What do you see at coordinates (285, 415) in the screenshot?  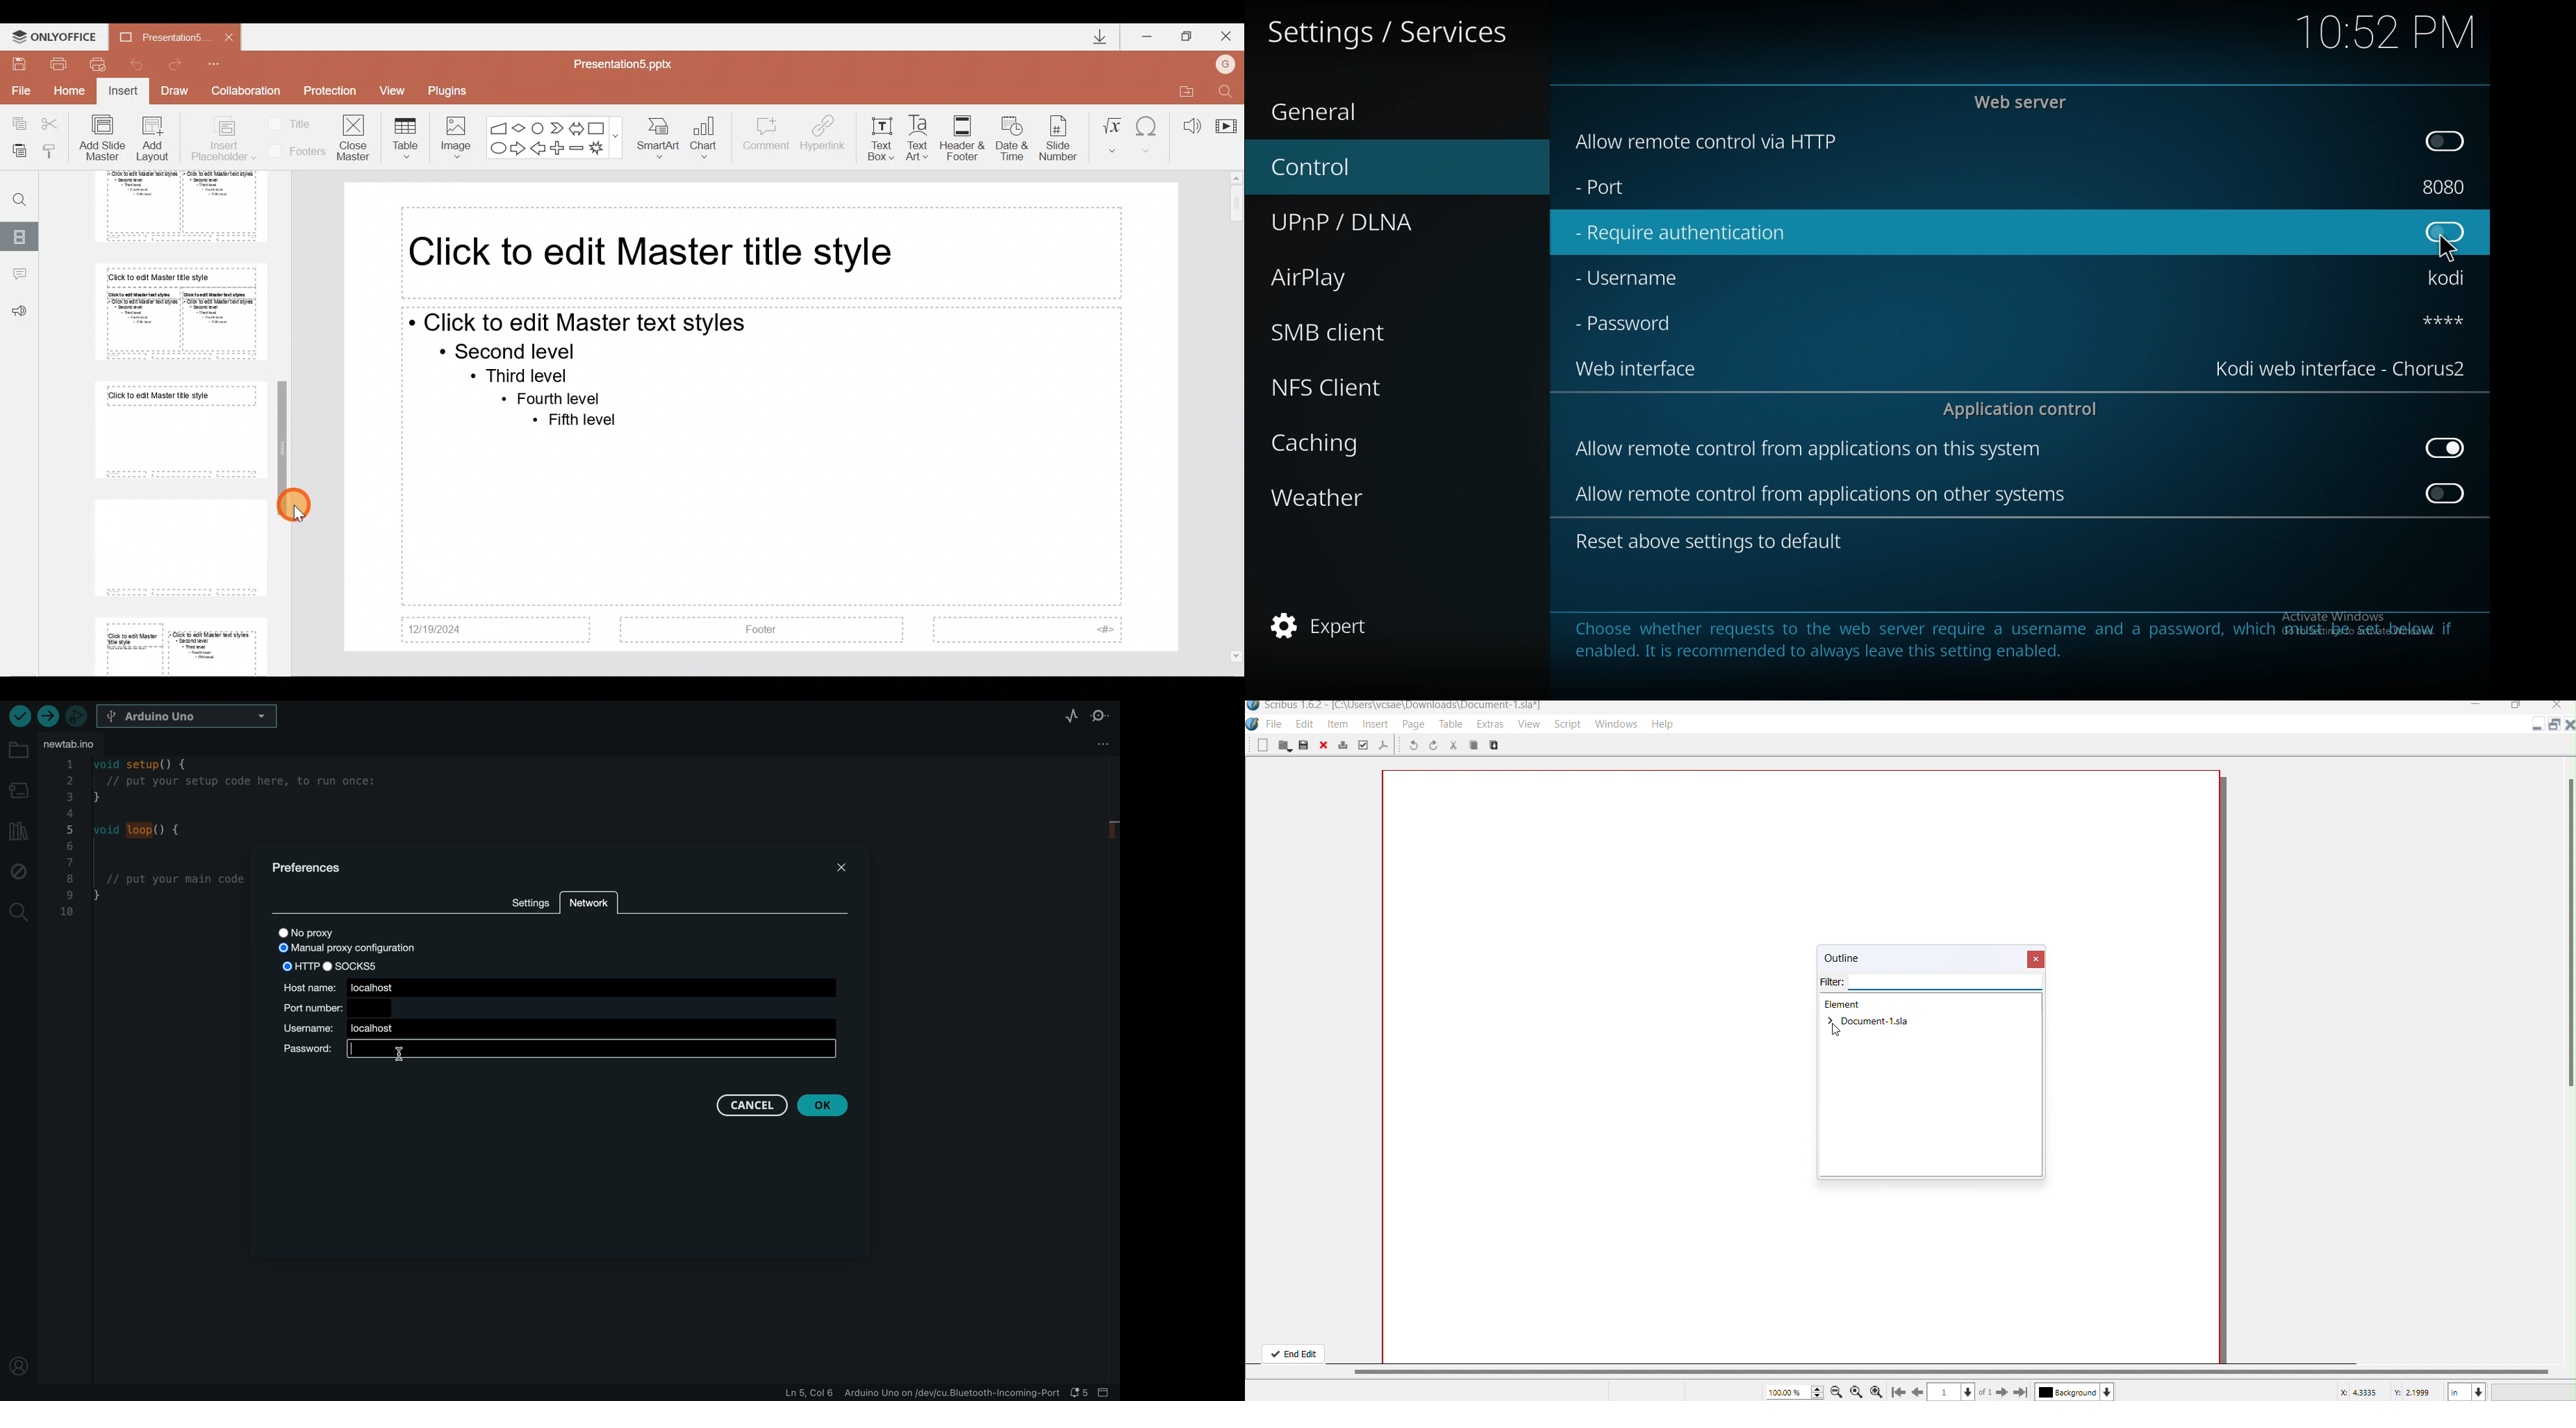 I see `Scroll bar` at bounding box center [285, 415].